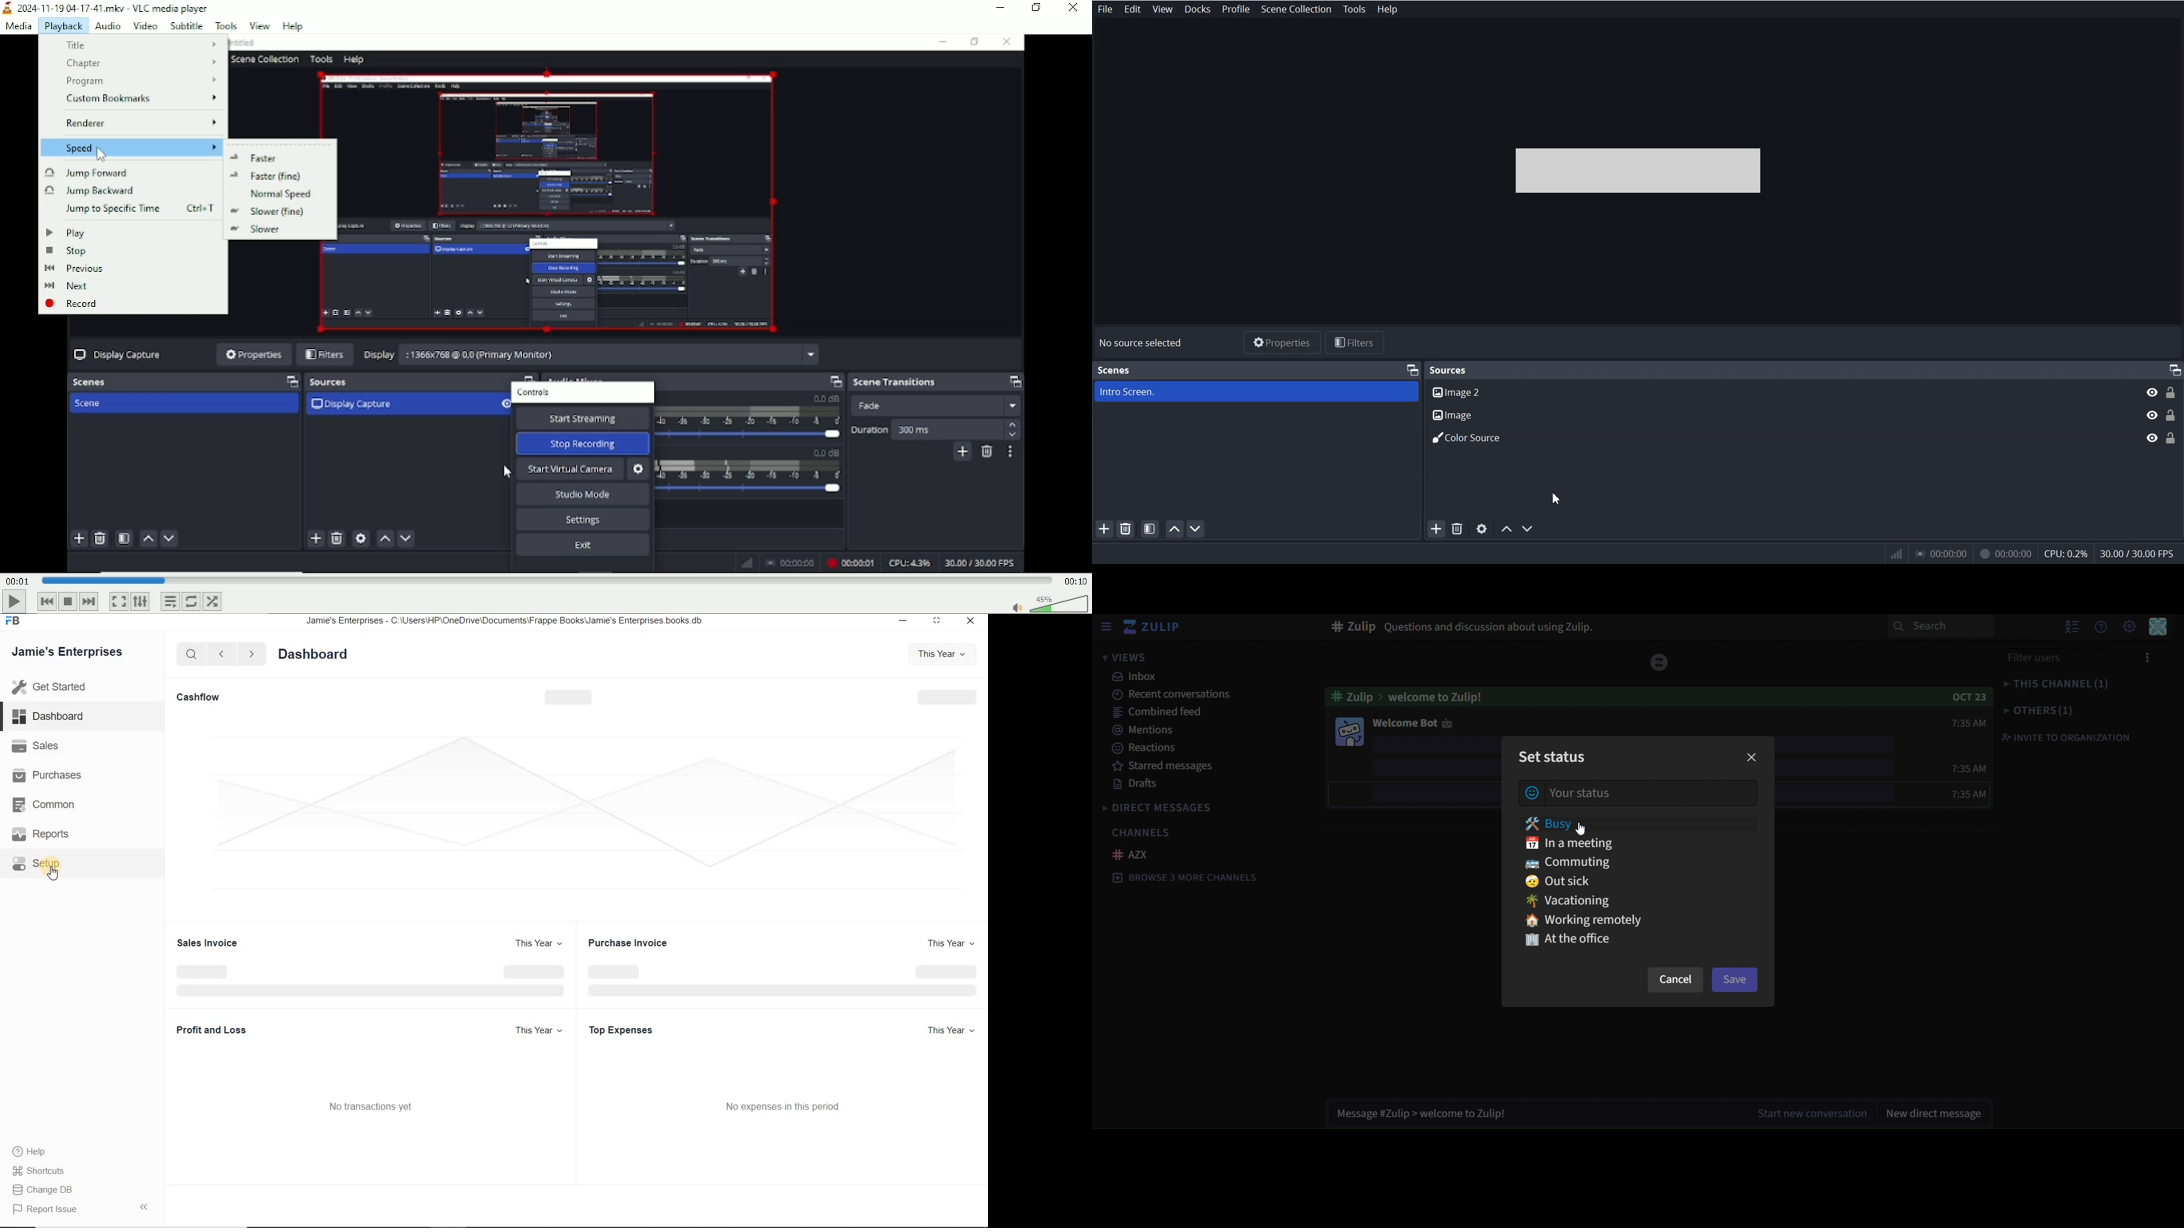  I want to click on View, so click(1163, 9).